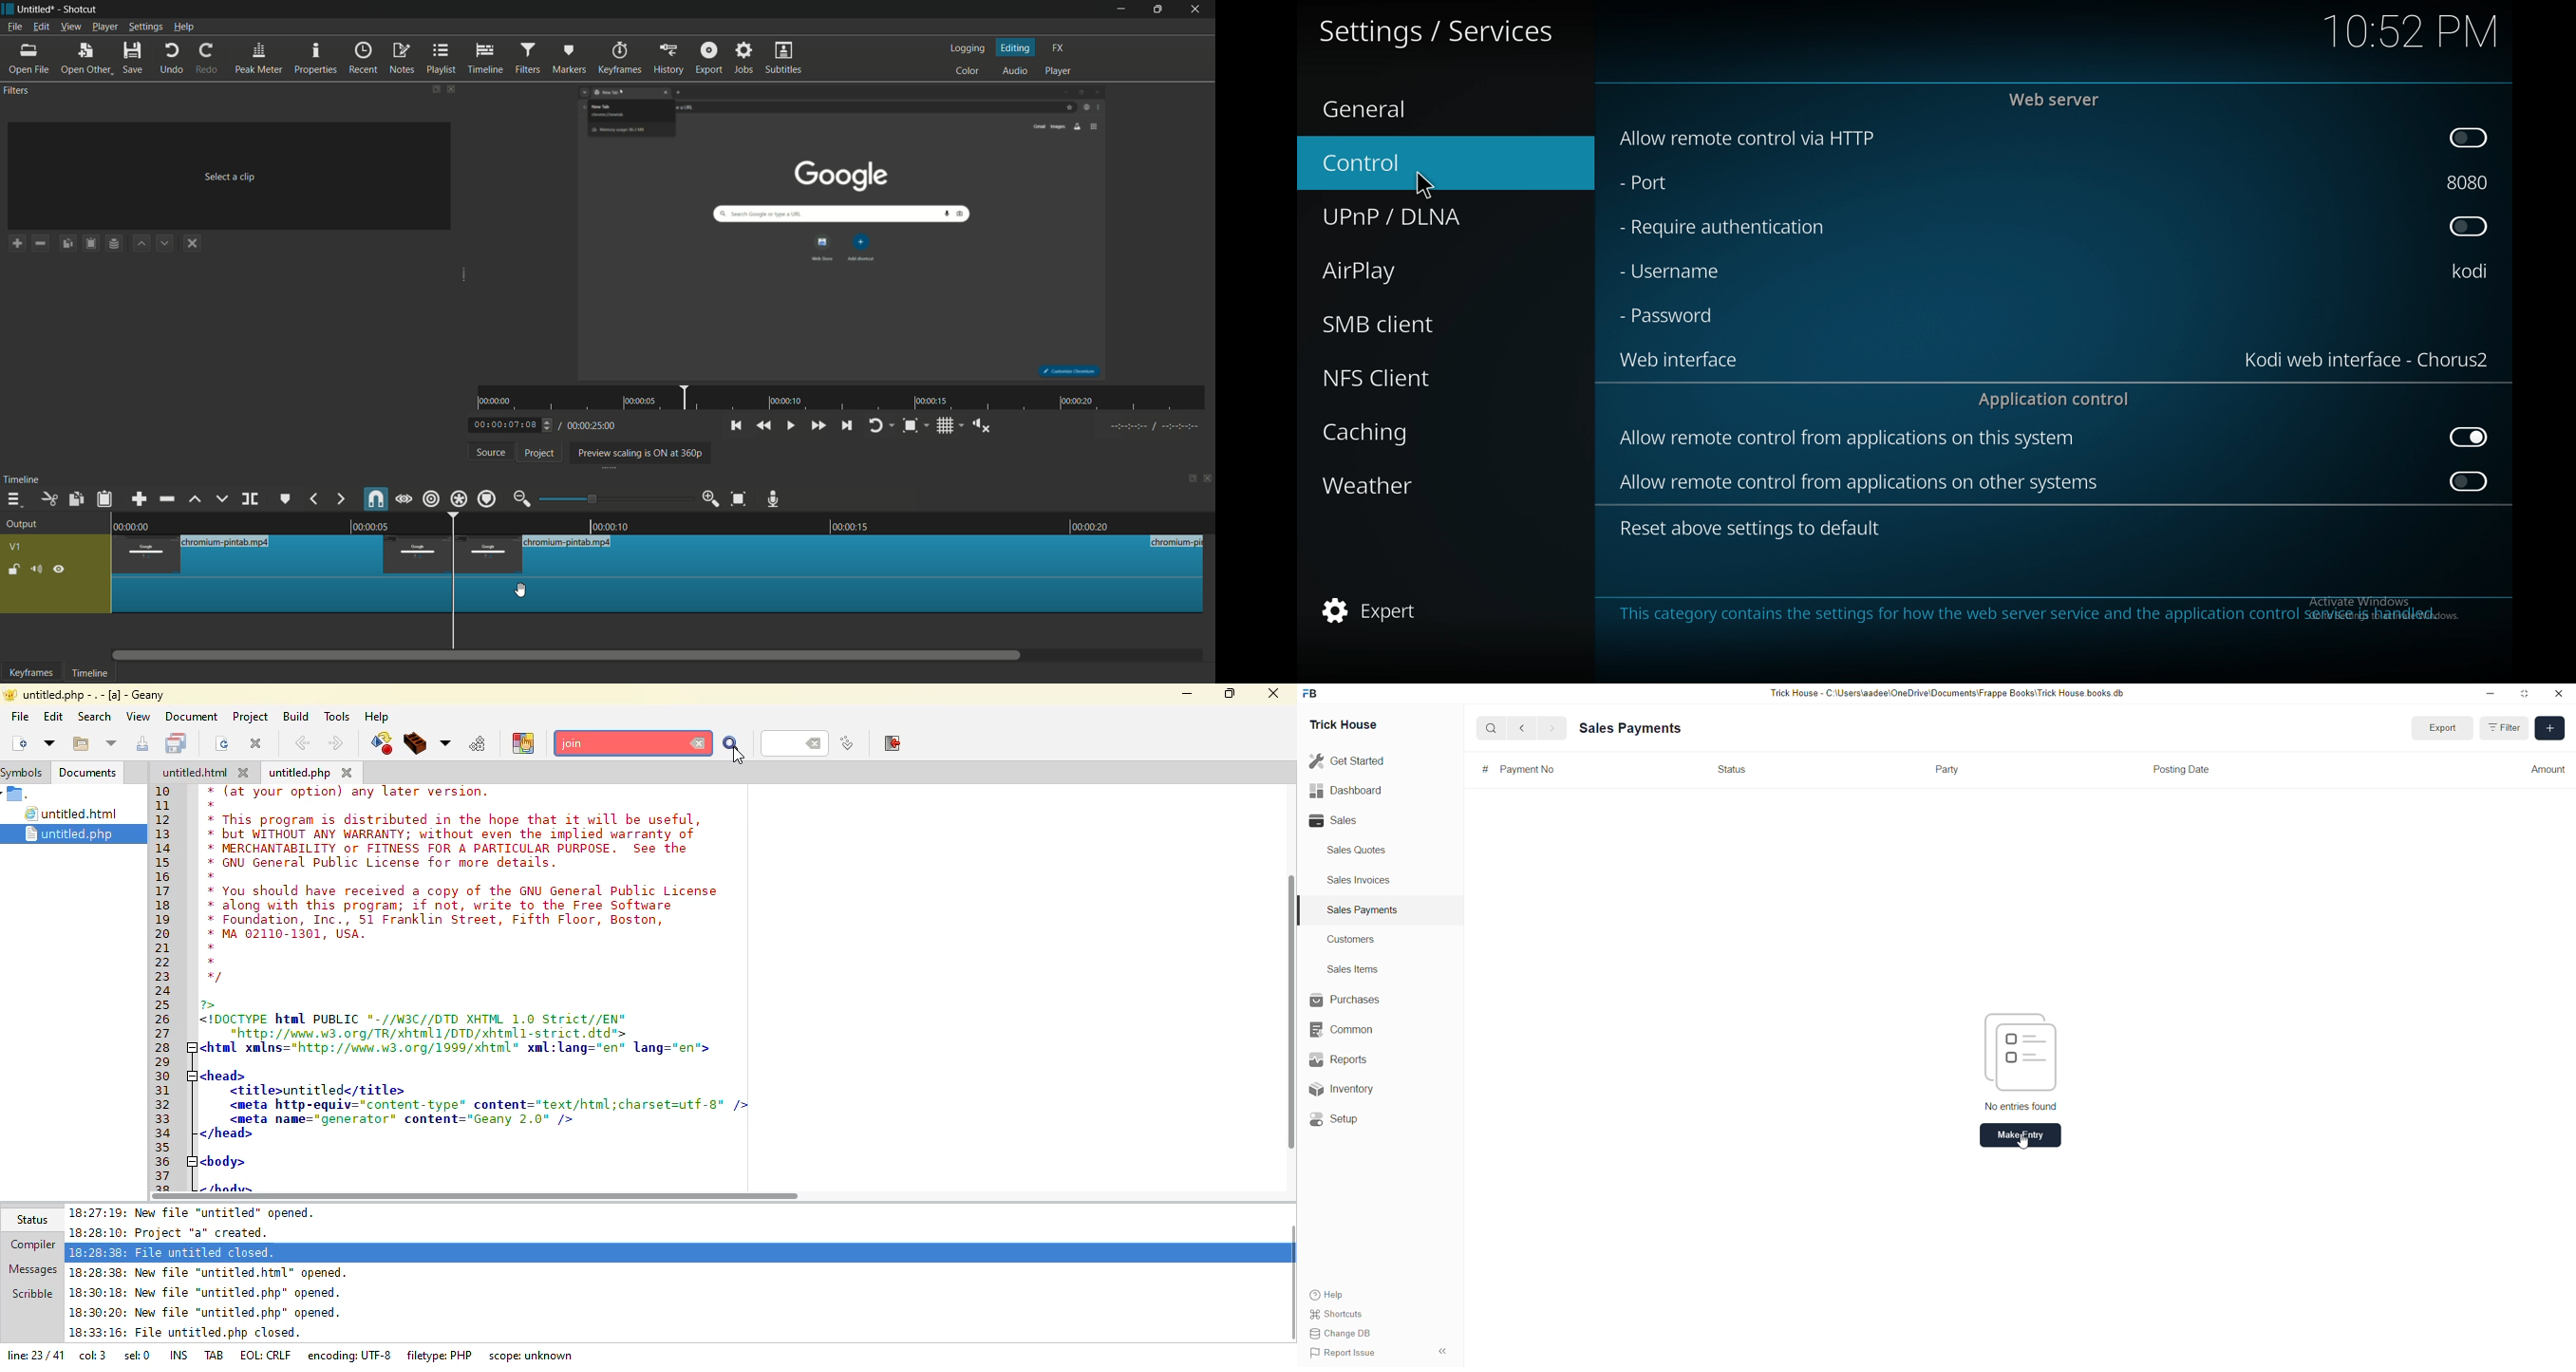  I want to click on Back, so click(1522, 729).